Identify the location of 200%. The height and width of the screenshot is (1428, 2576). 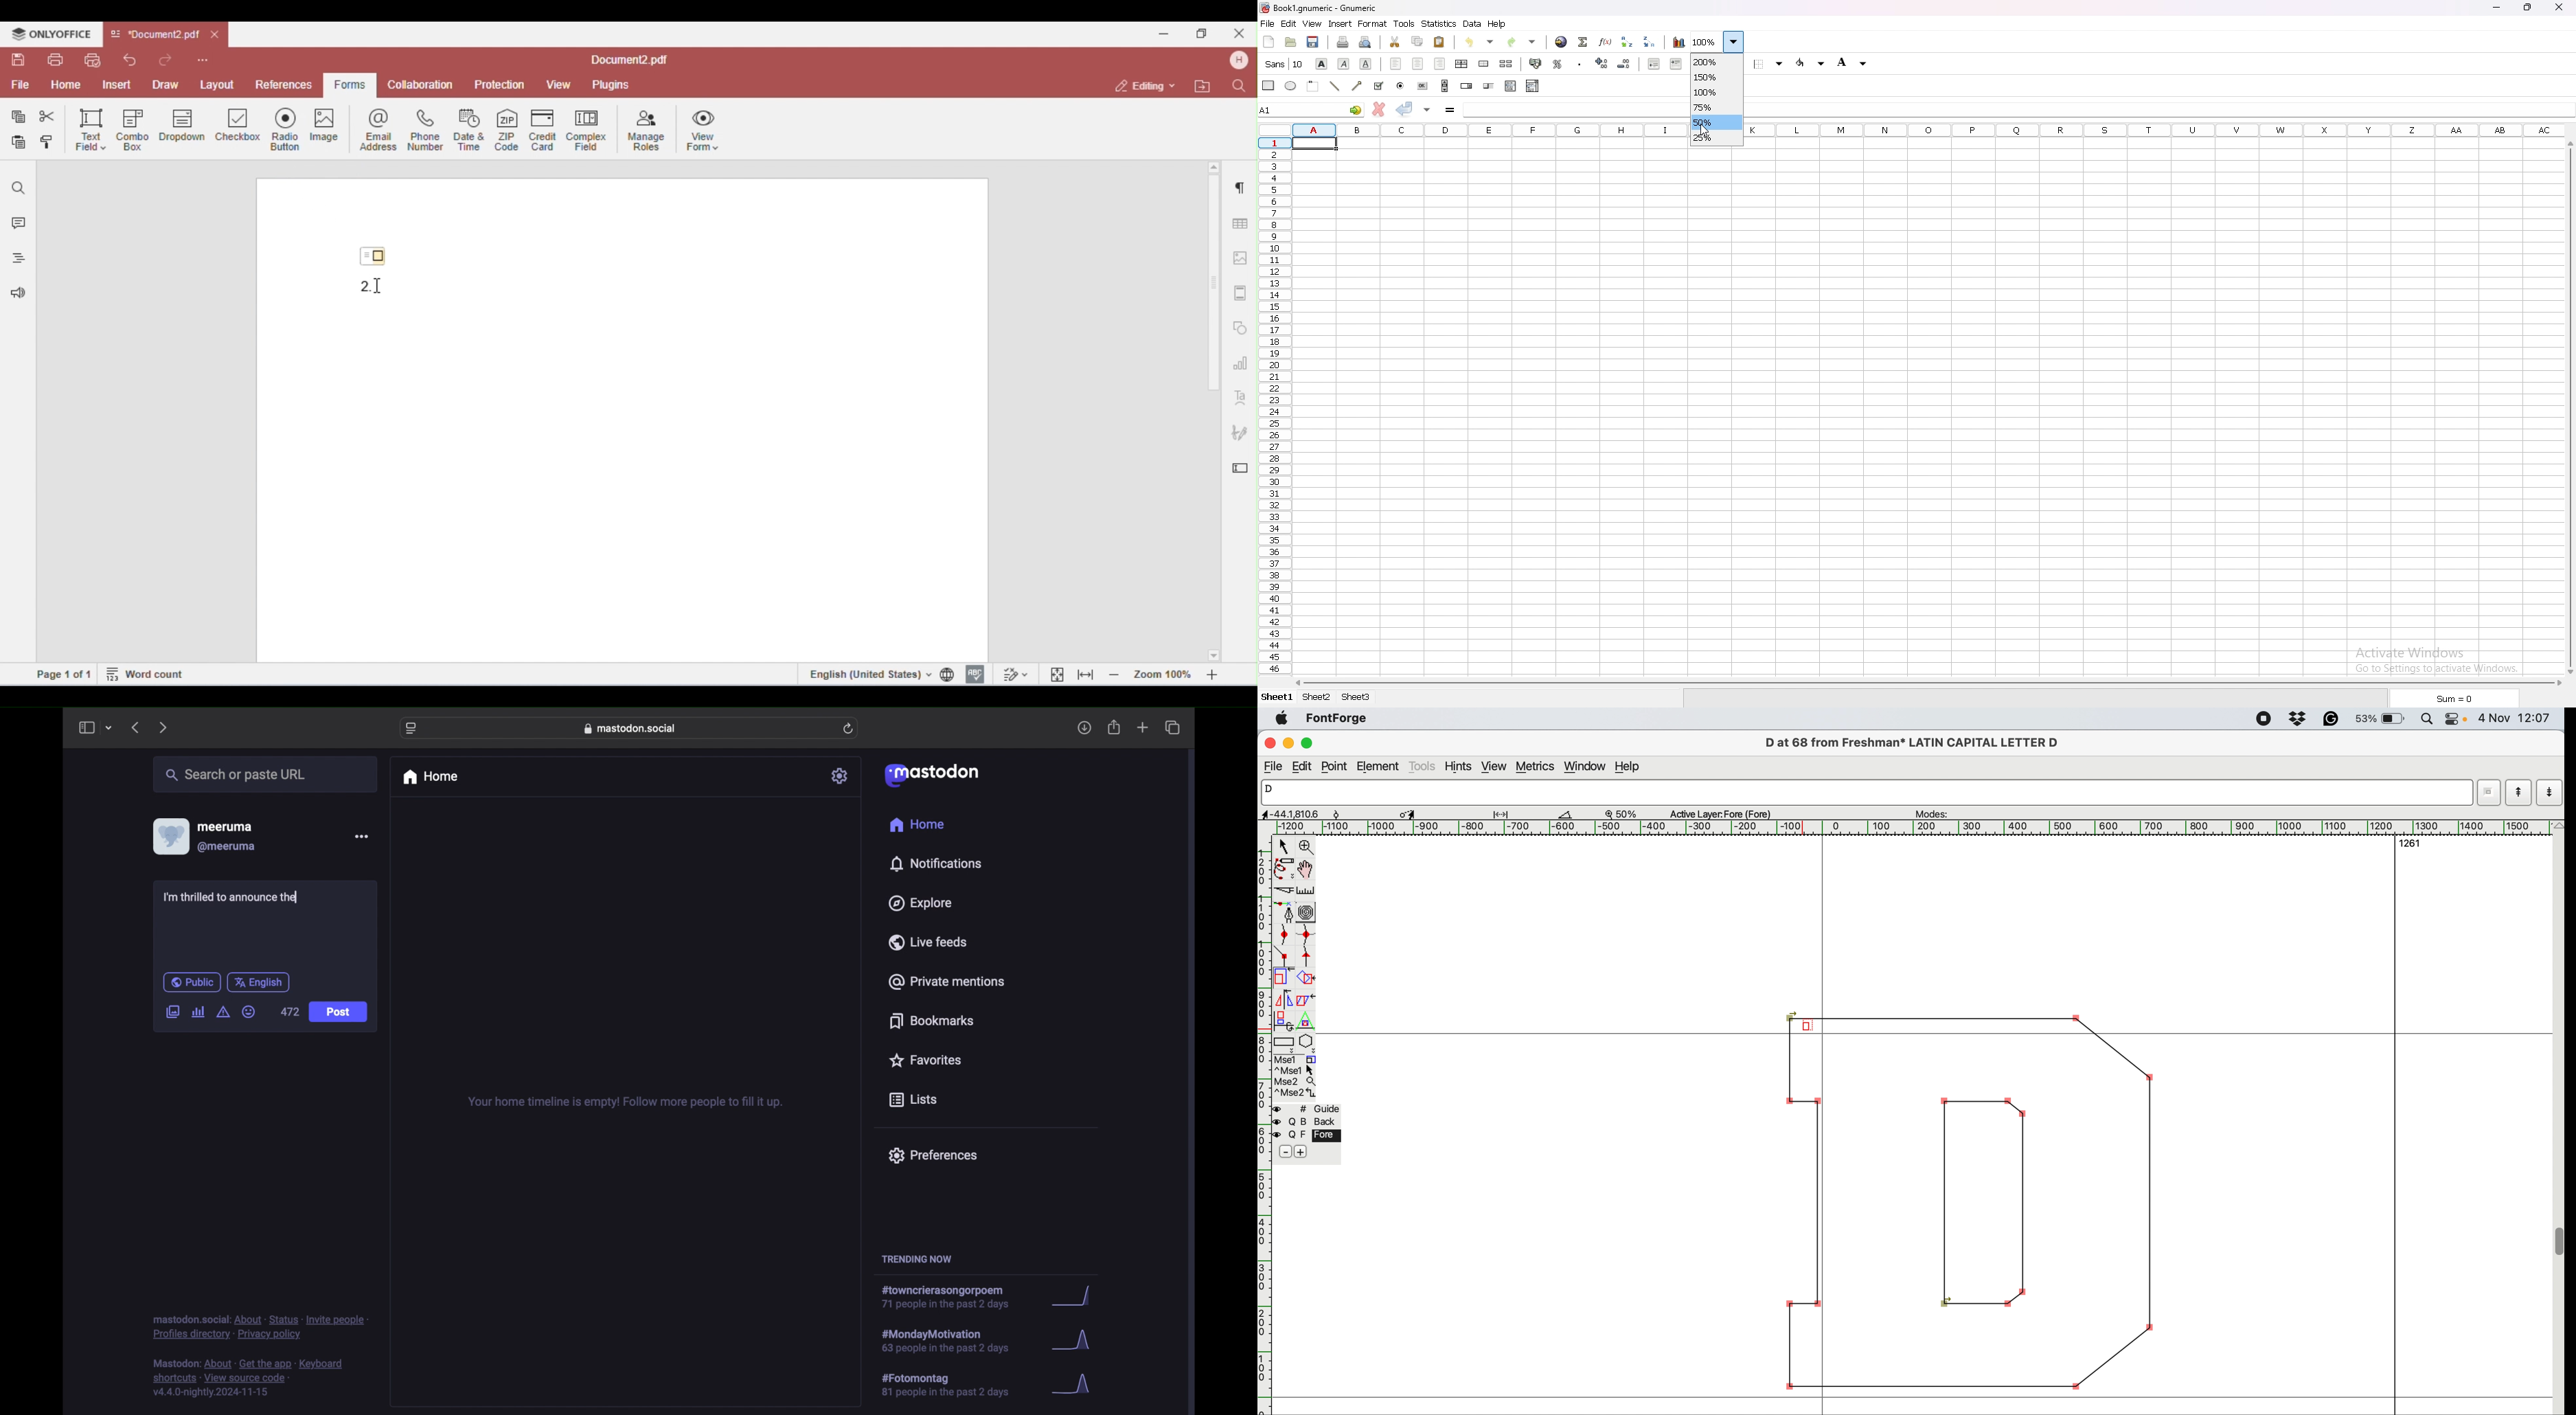
(1717, 61).